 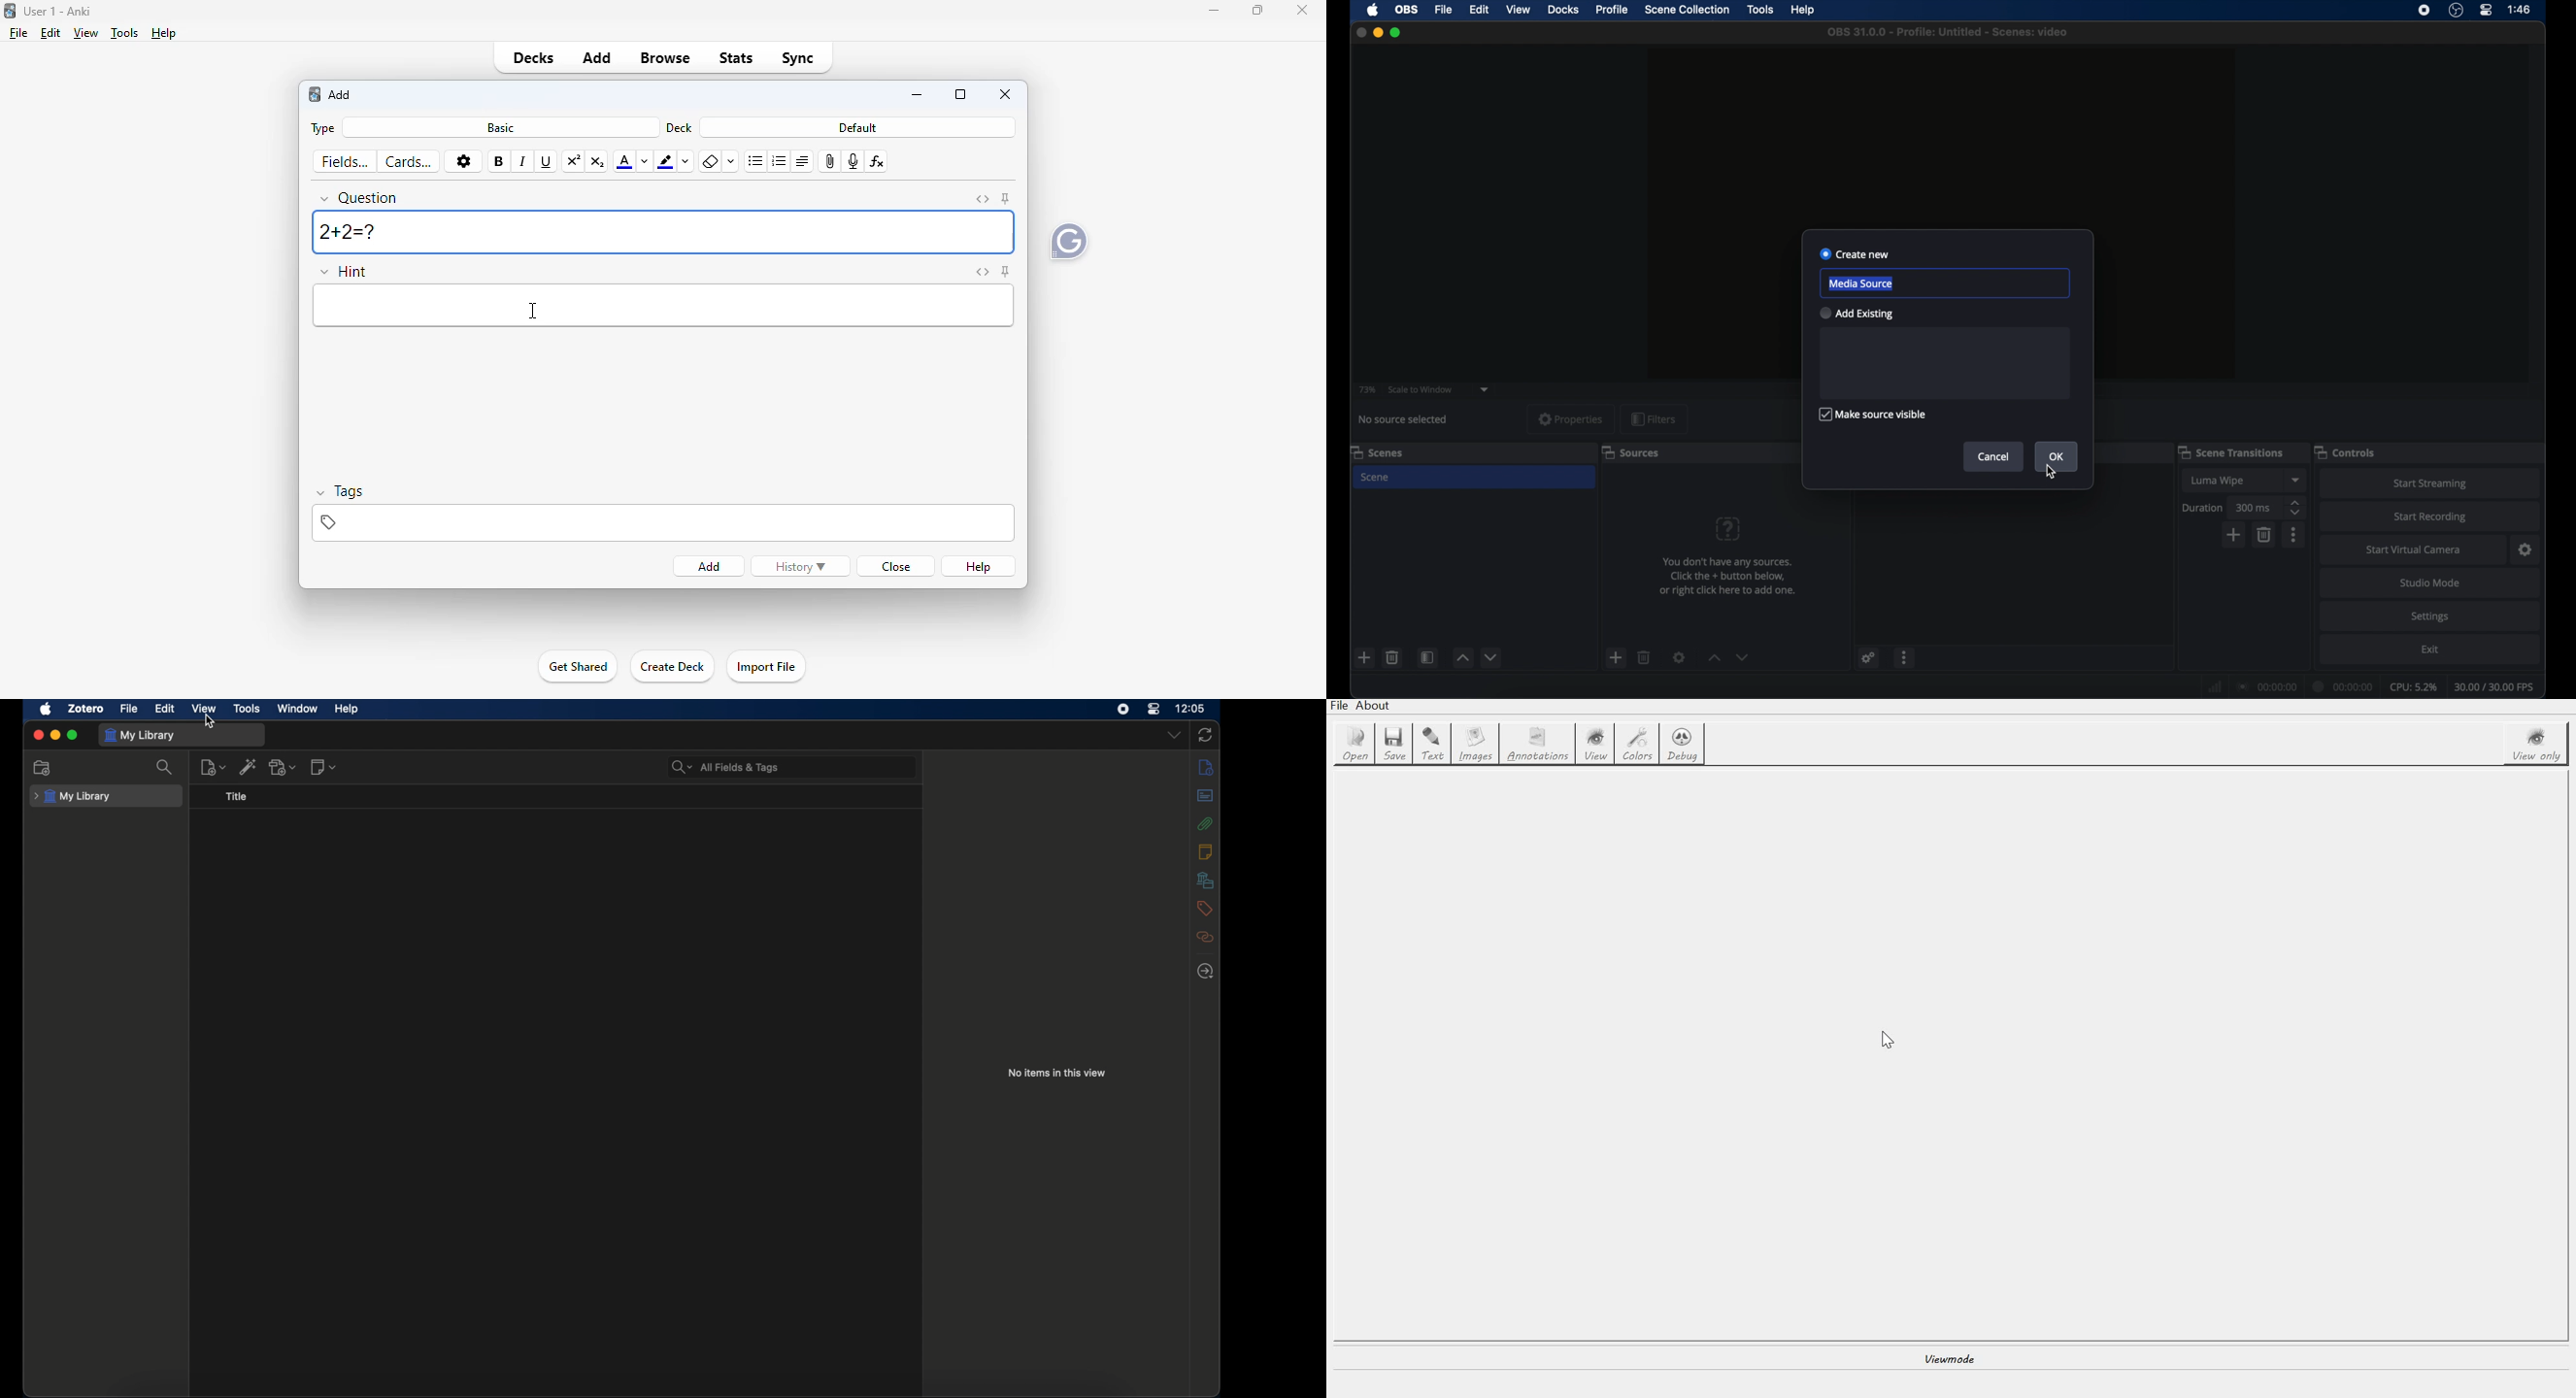 What do you see at coordinates (665, 58) in the screenshot?
I see `browse` at bounding box center [665, 58].